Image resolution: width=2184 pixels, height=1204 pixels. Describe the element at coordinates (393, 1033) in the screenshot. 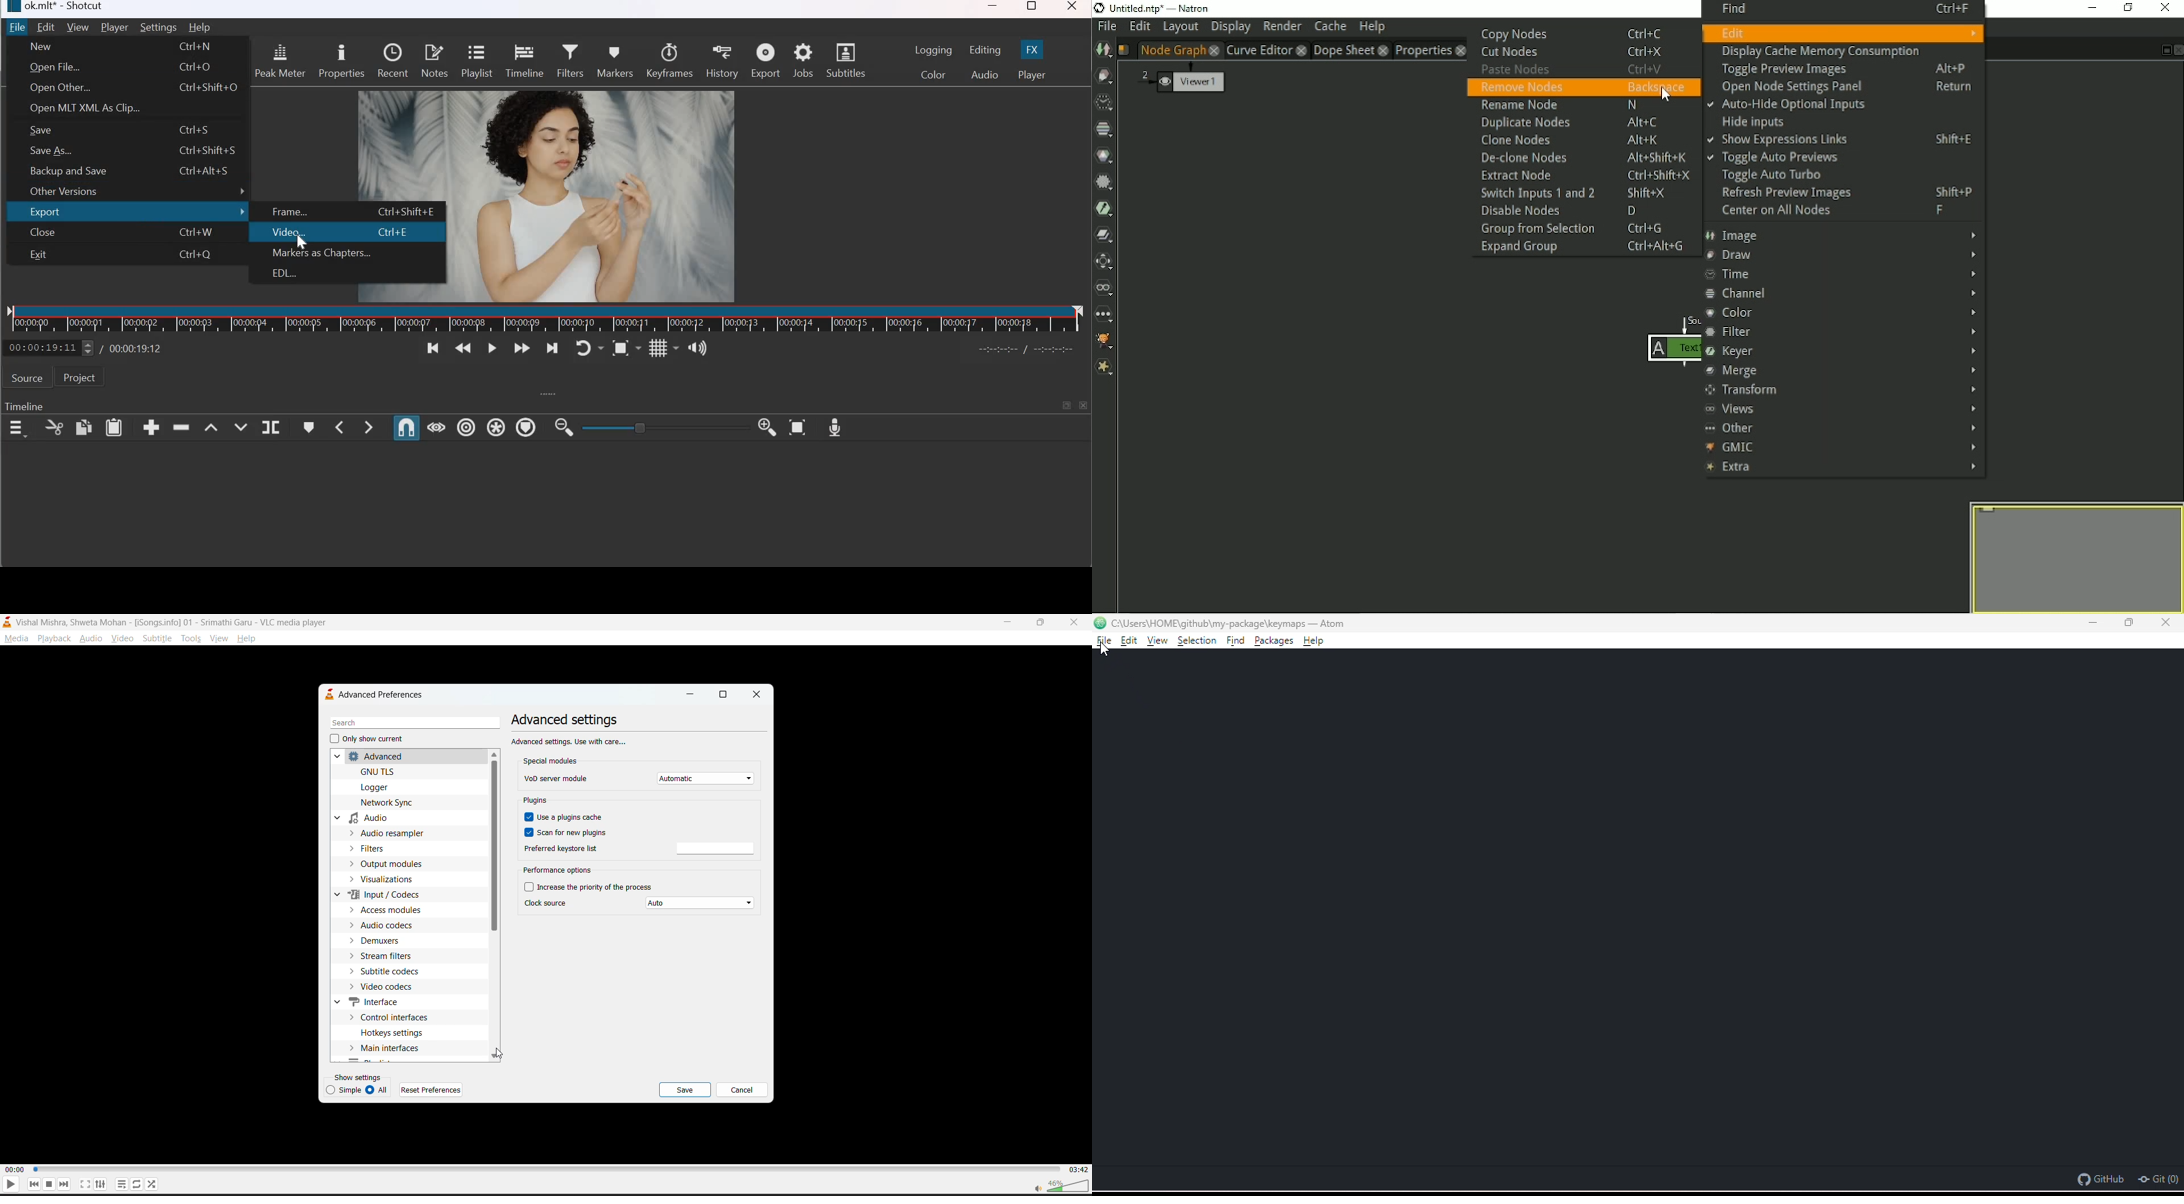

I see `hotkeys settings` at that location.